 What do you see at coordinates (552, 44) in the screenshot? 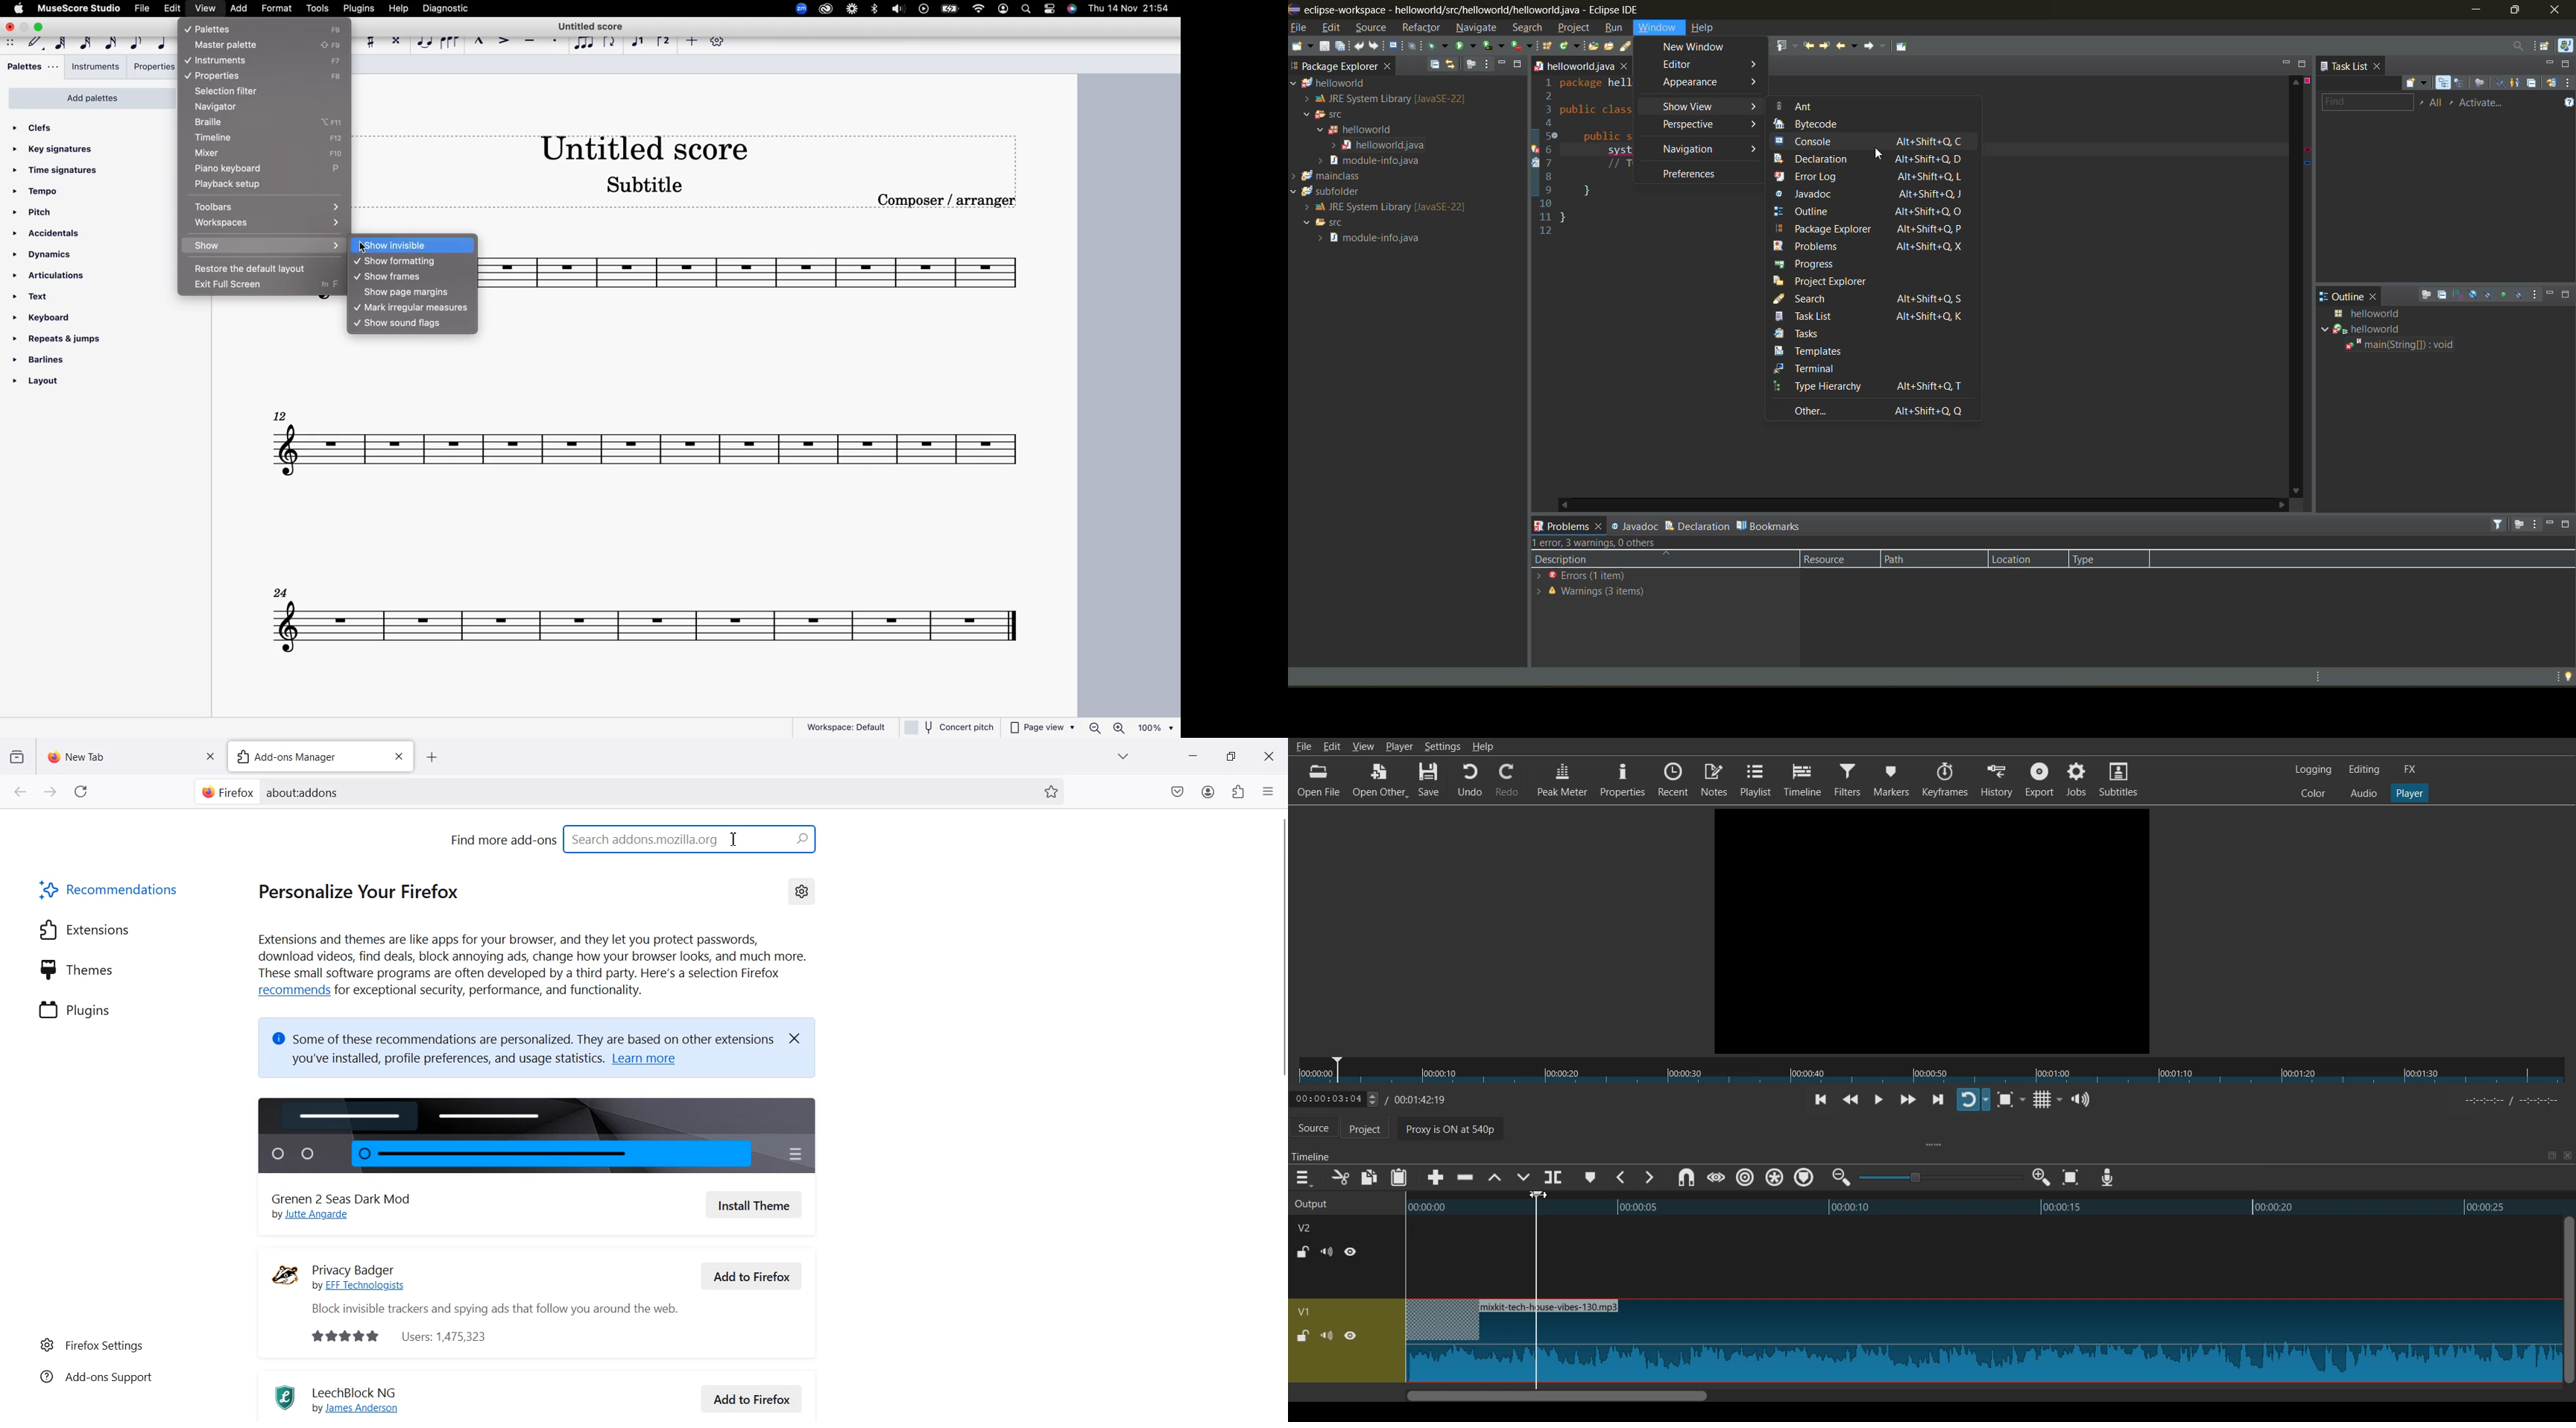
I see `staccato` at bounding box center [552, 44].